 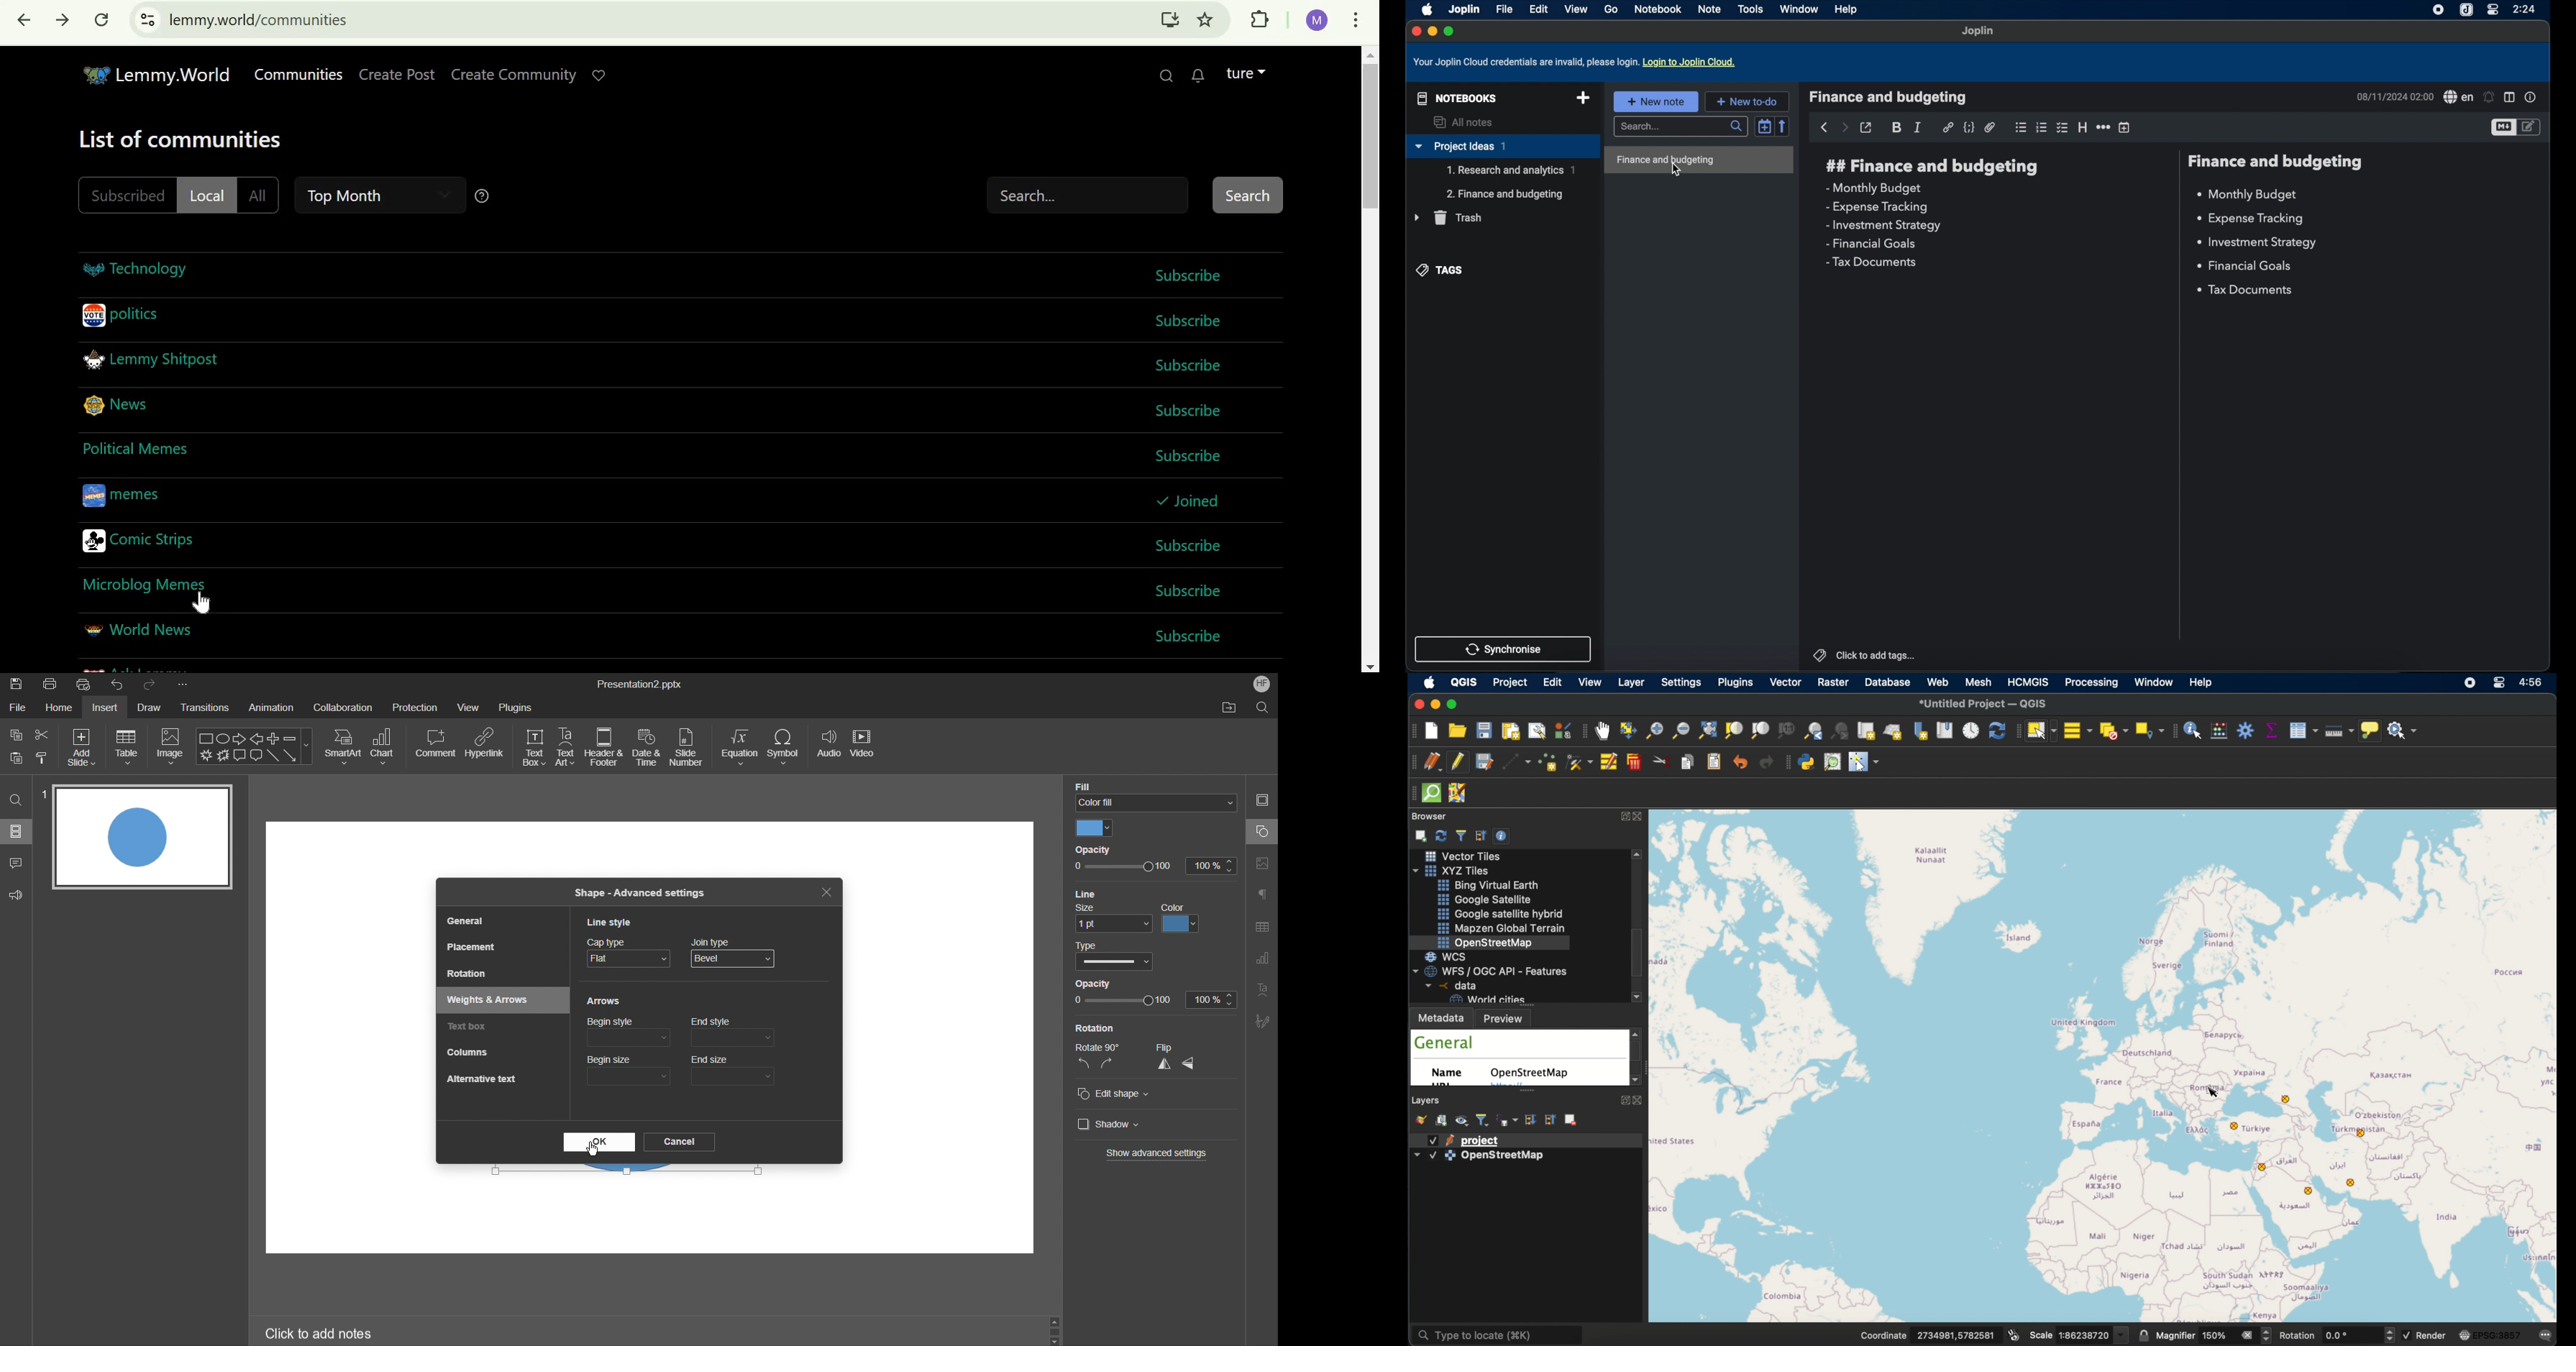 What do you see at coordinates (1107, 850) in the screenshot?
I see `Opacity` at bounding box center [1107, 850].